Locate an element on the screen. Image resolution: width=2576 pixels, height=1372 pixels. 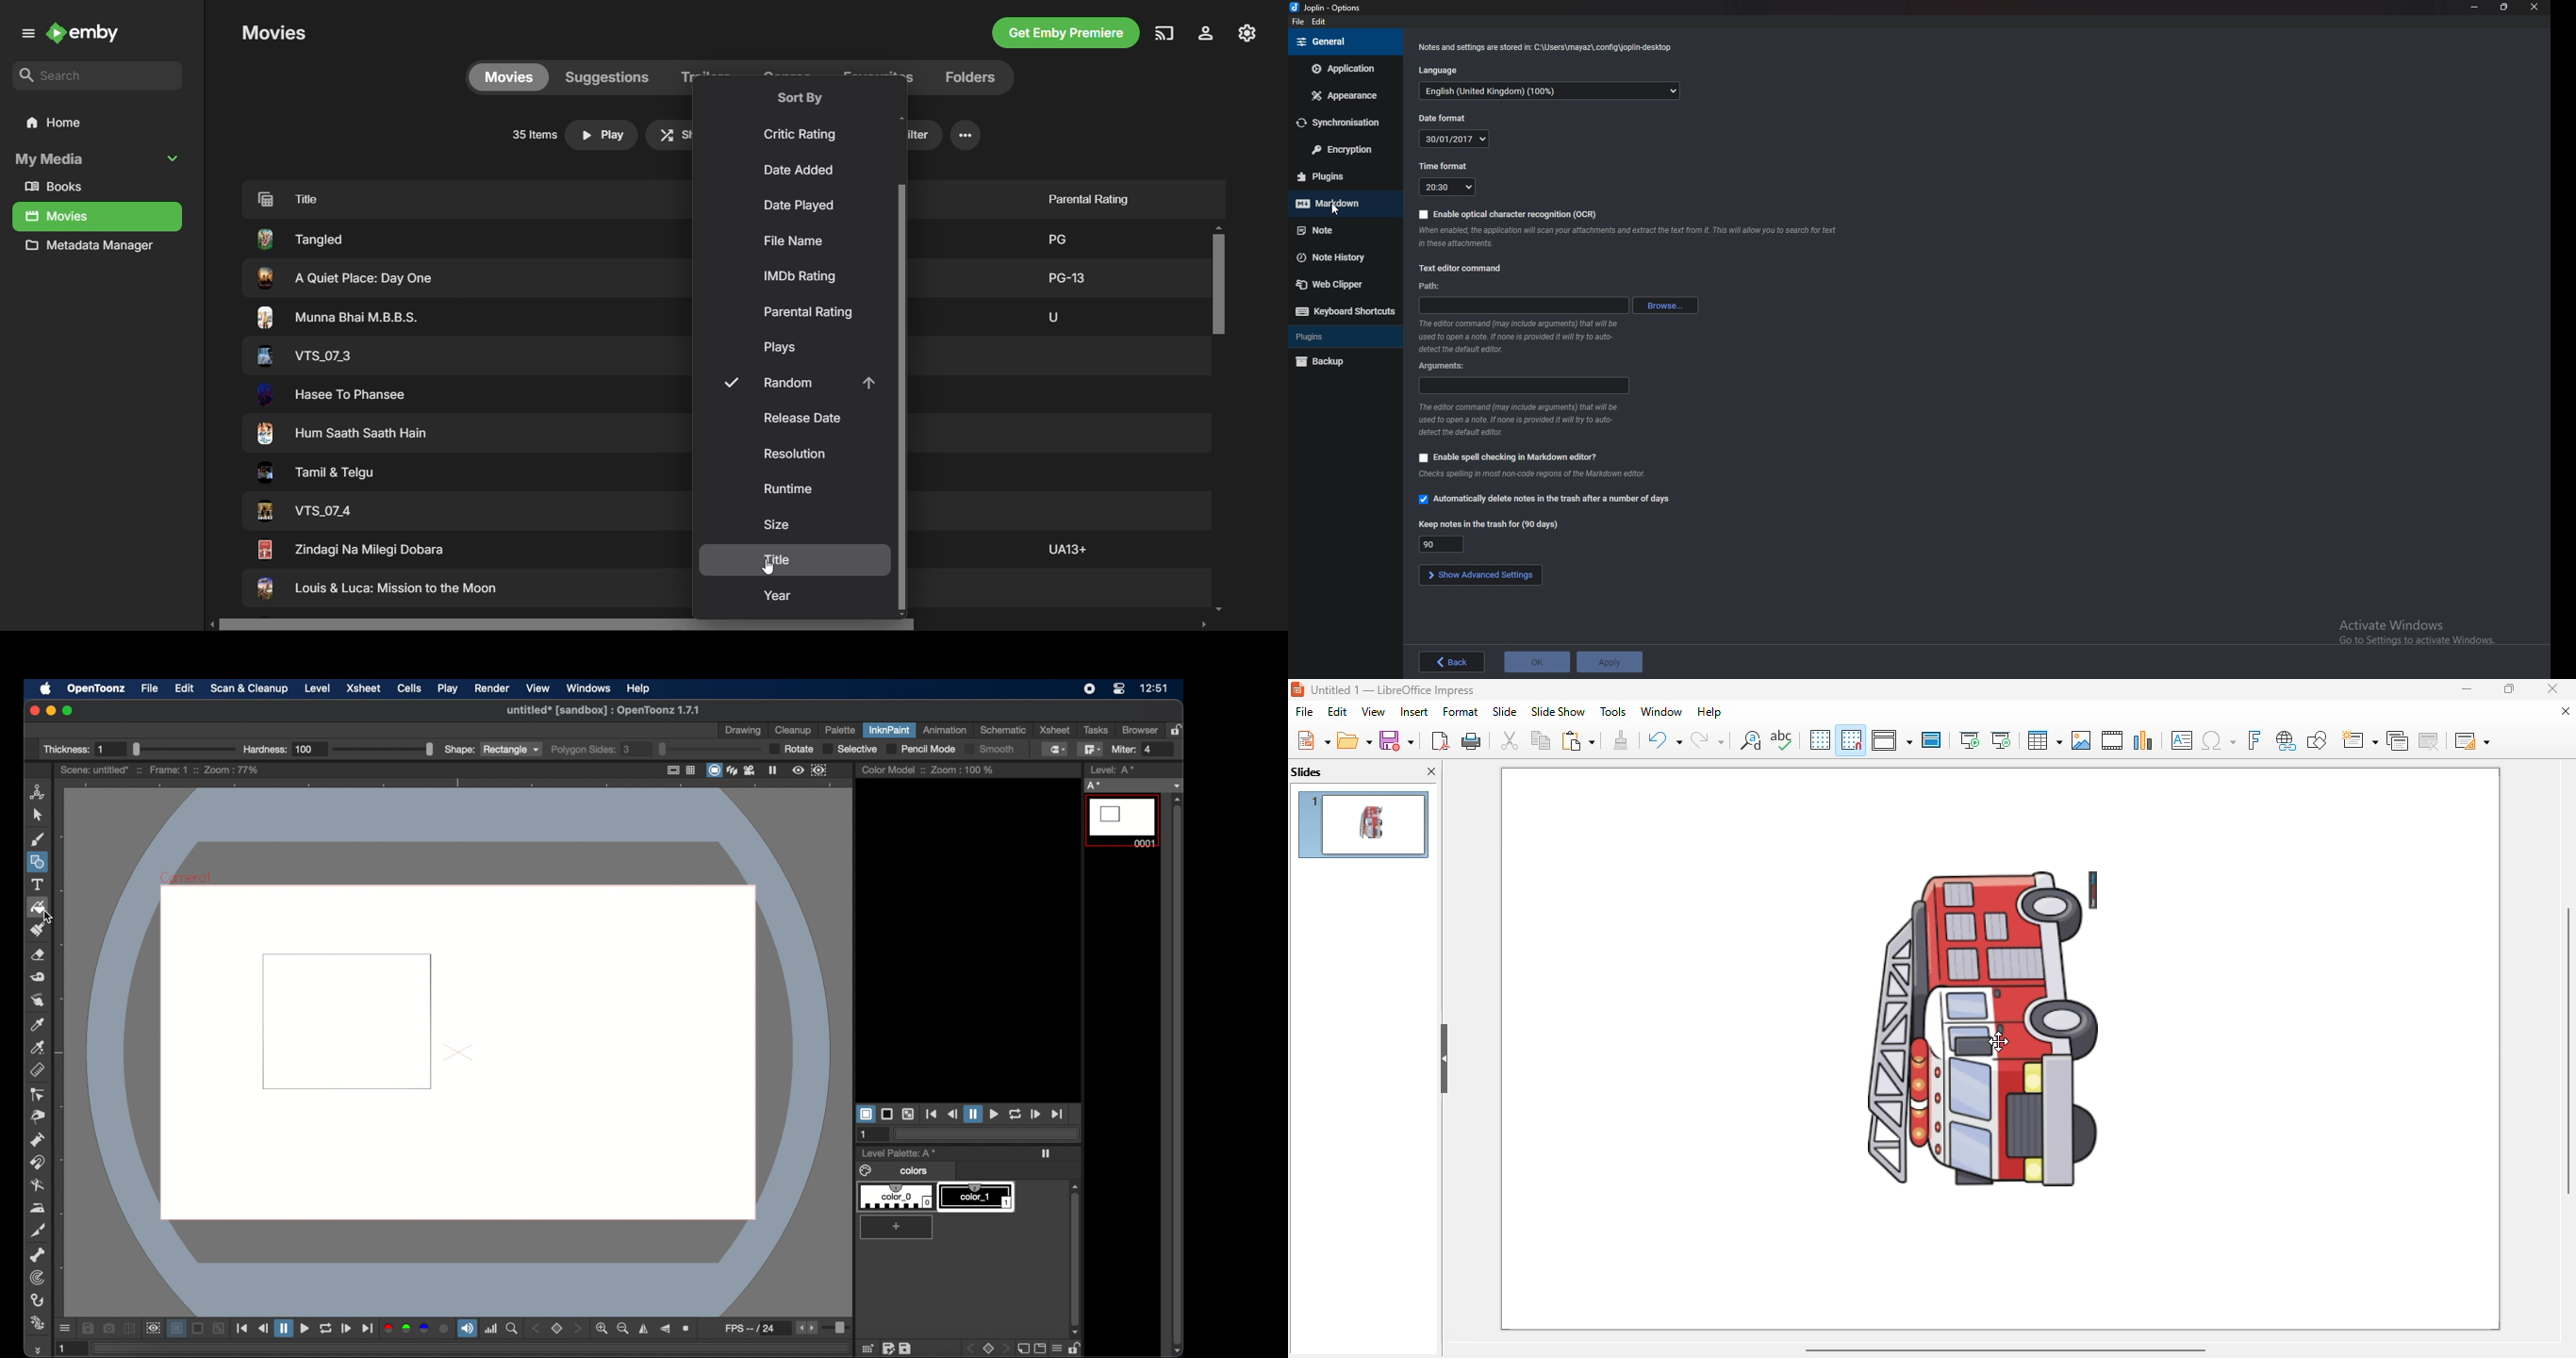
Hardness is located at coordinates (338, 749).